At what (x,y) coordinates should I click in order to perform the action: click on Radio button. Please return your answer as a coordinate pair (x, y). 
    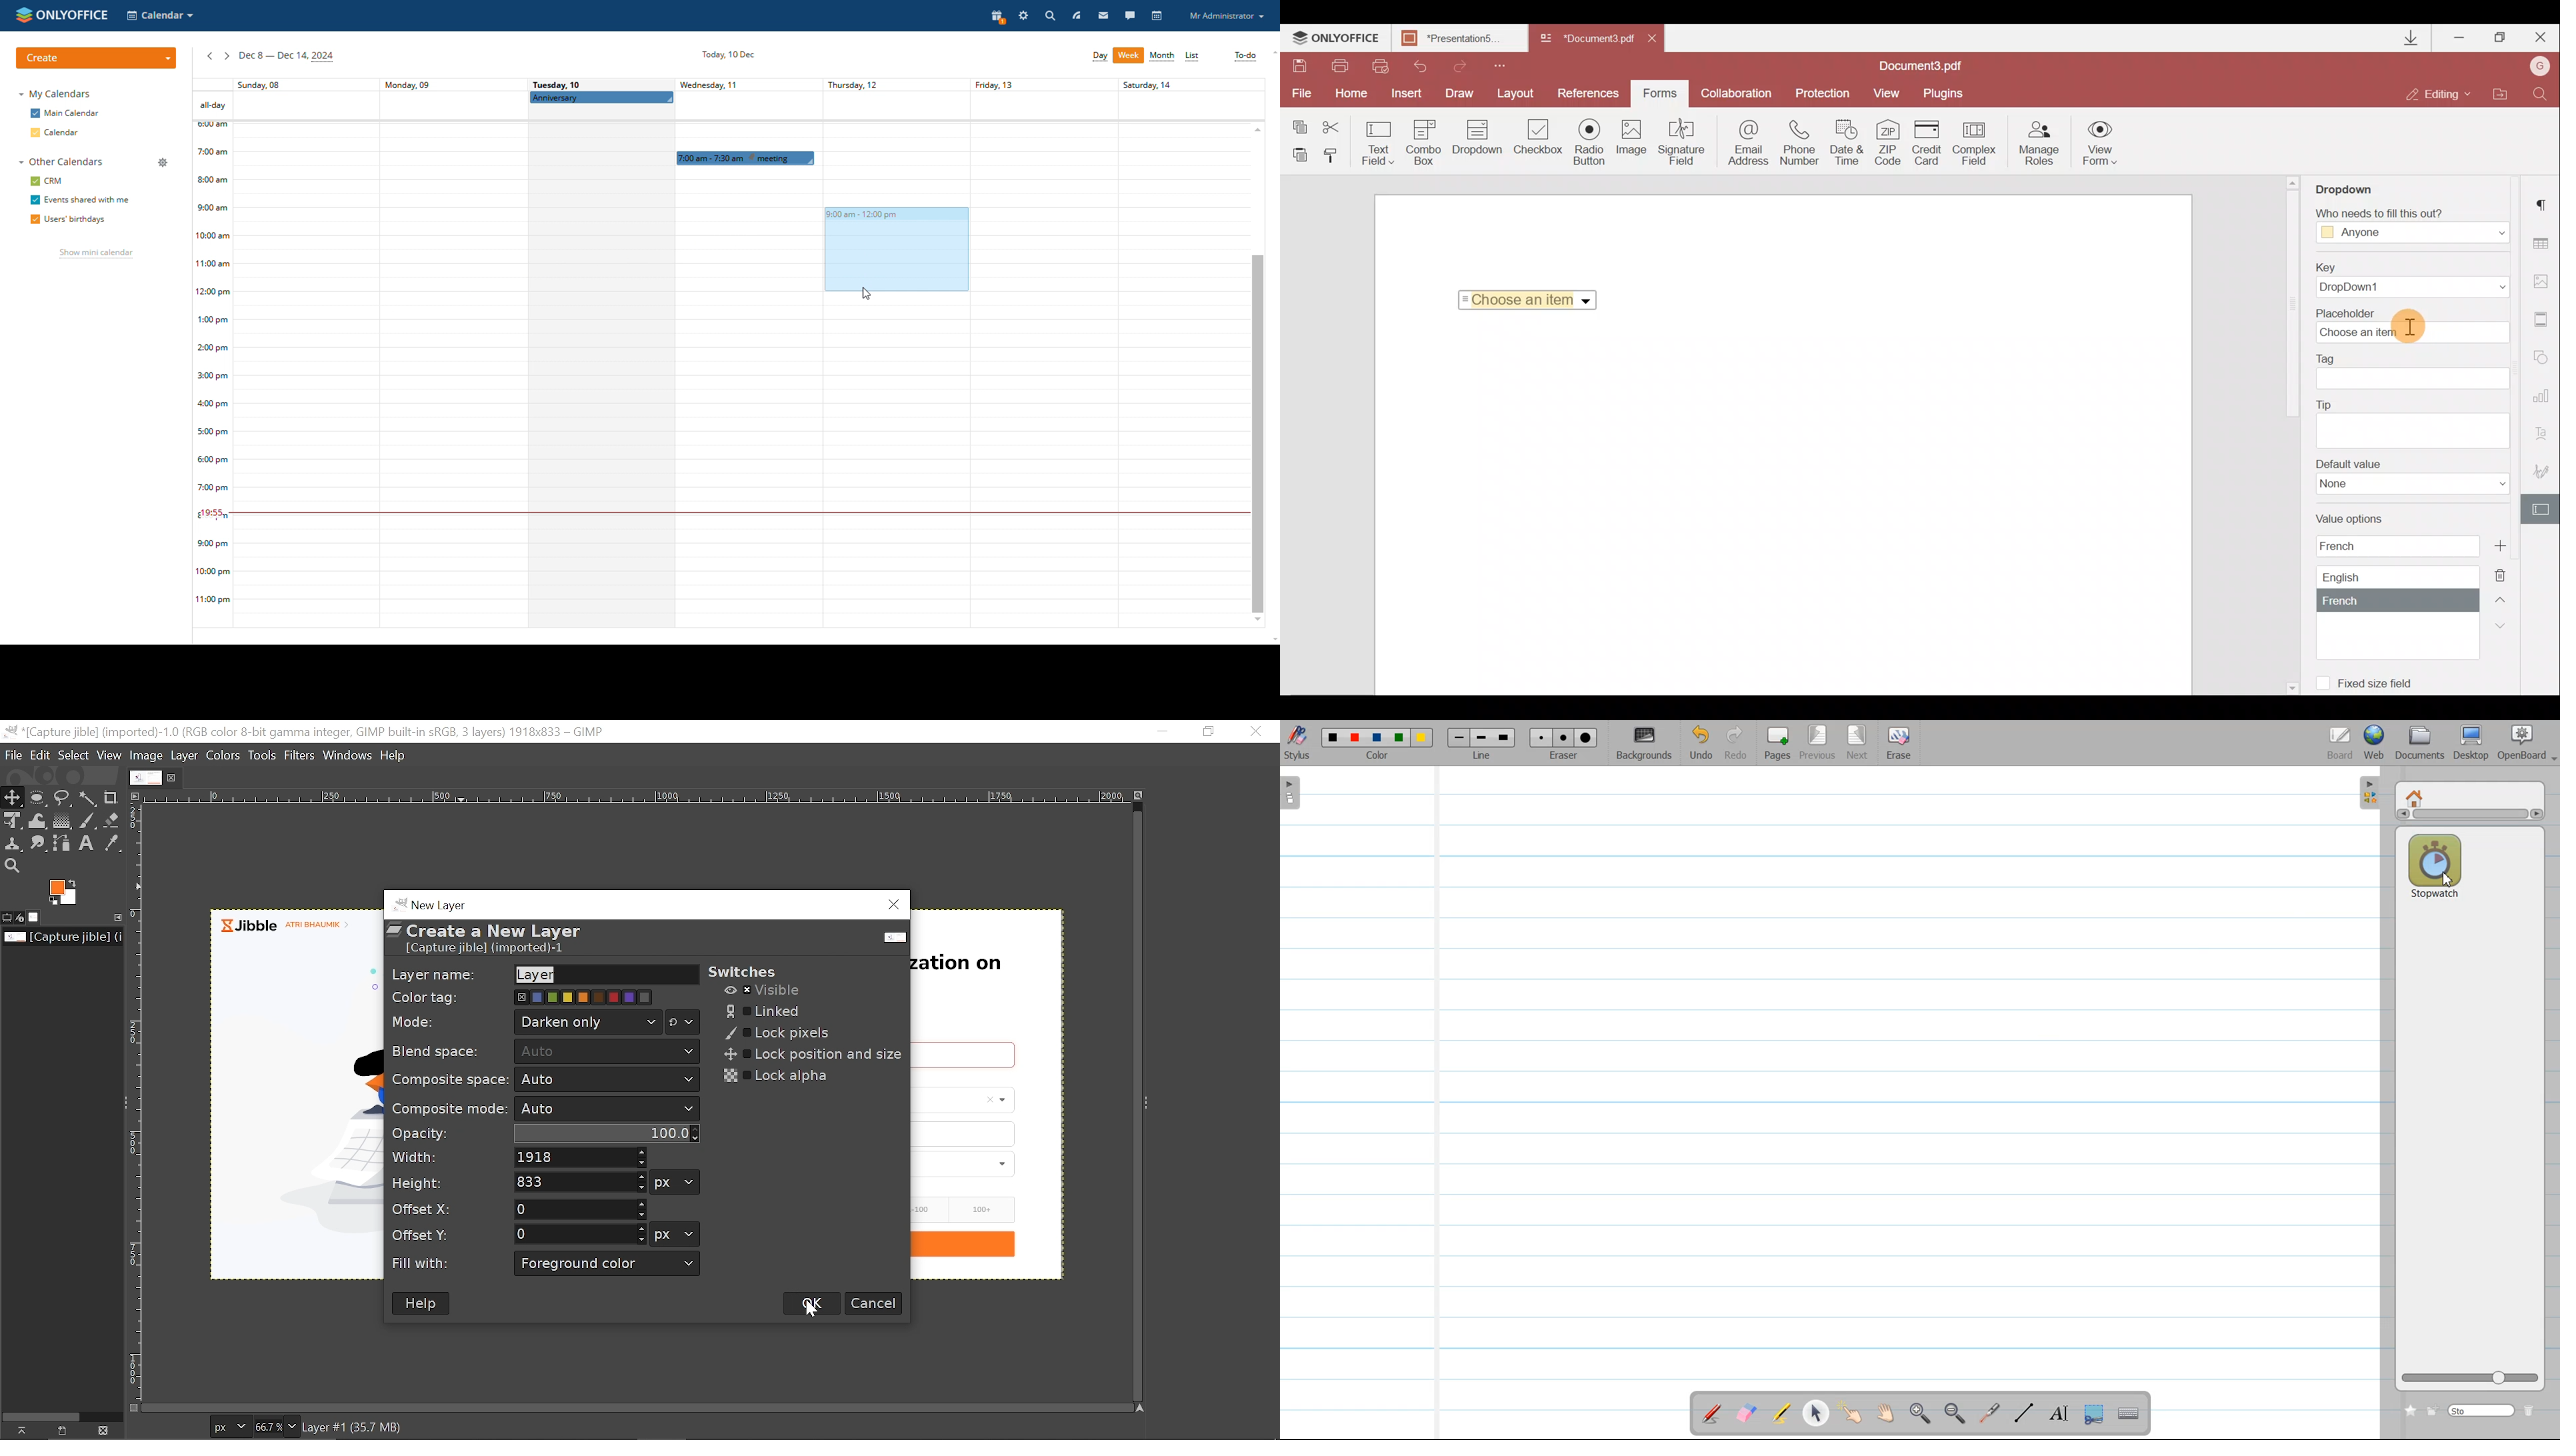
    Looking at the image, I should click on (1589, 141).